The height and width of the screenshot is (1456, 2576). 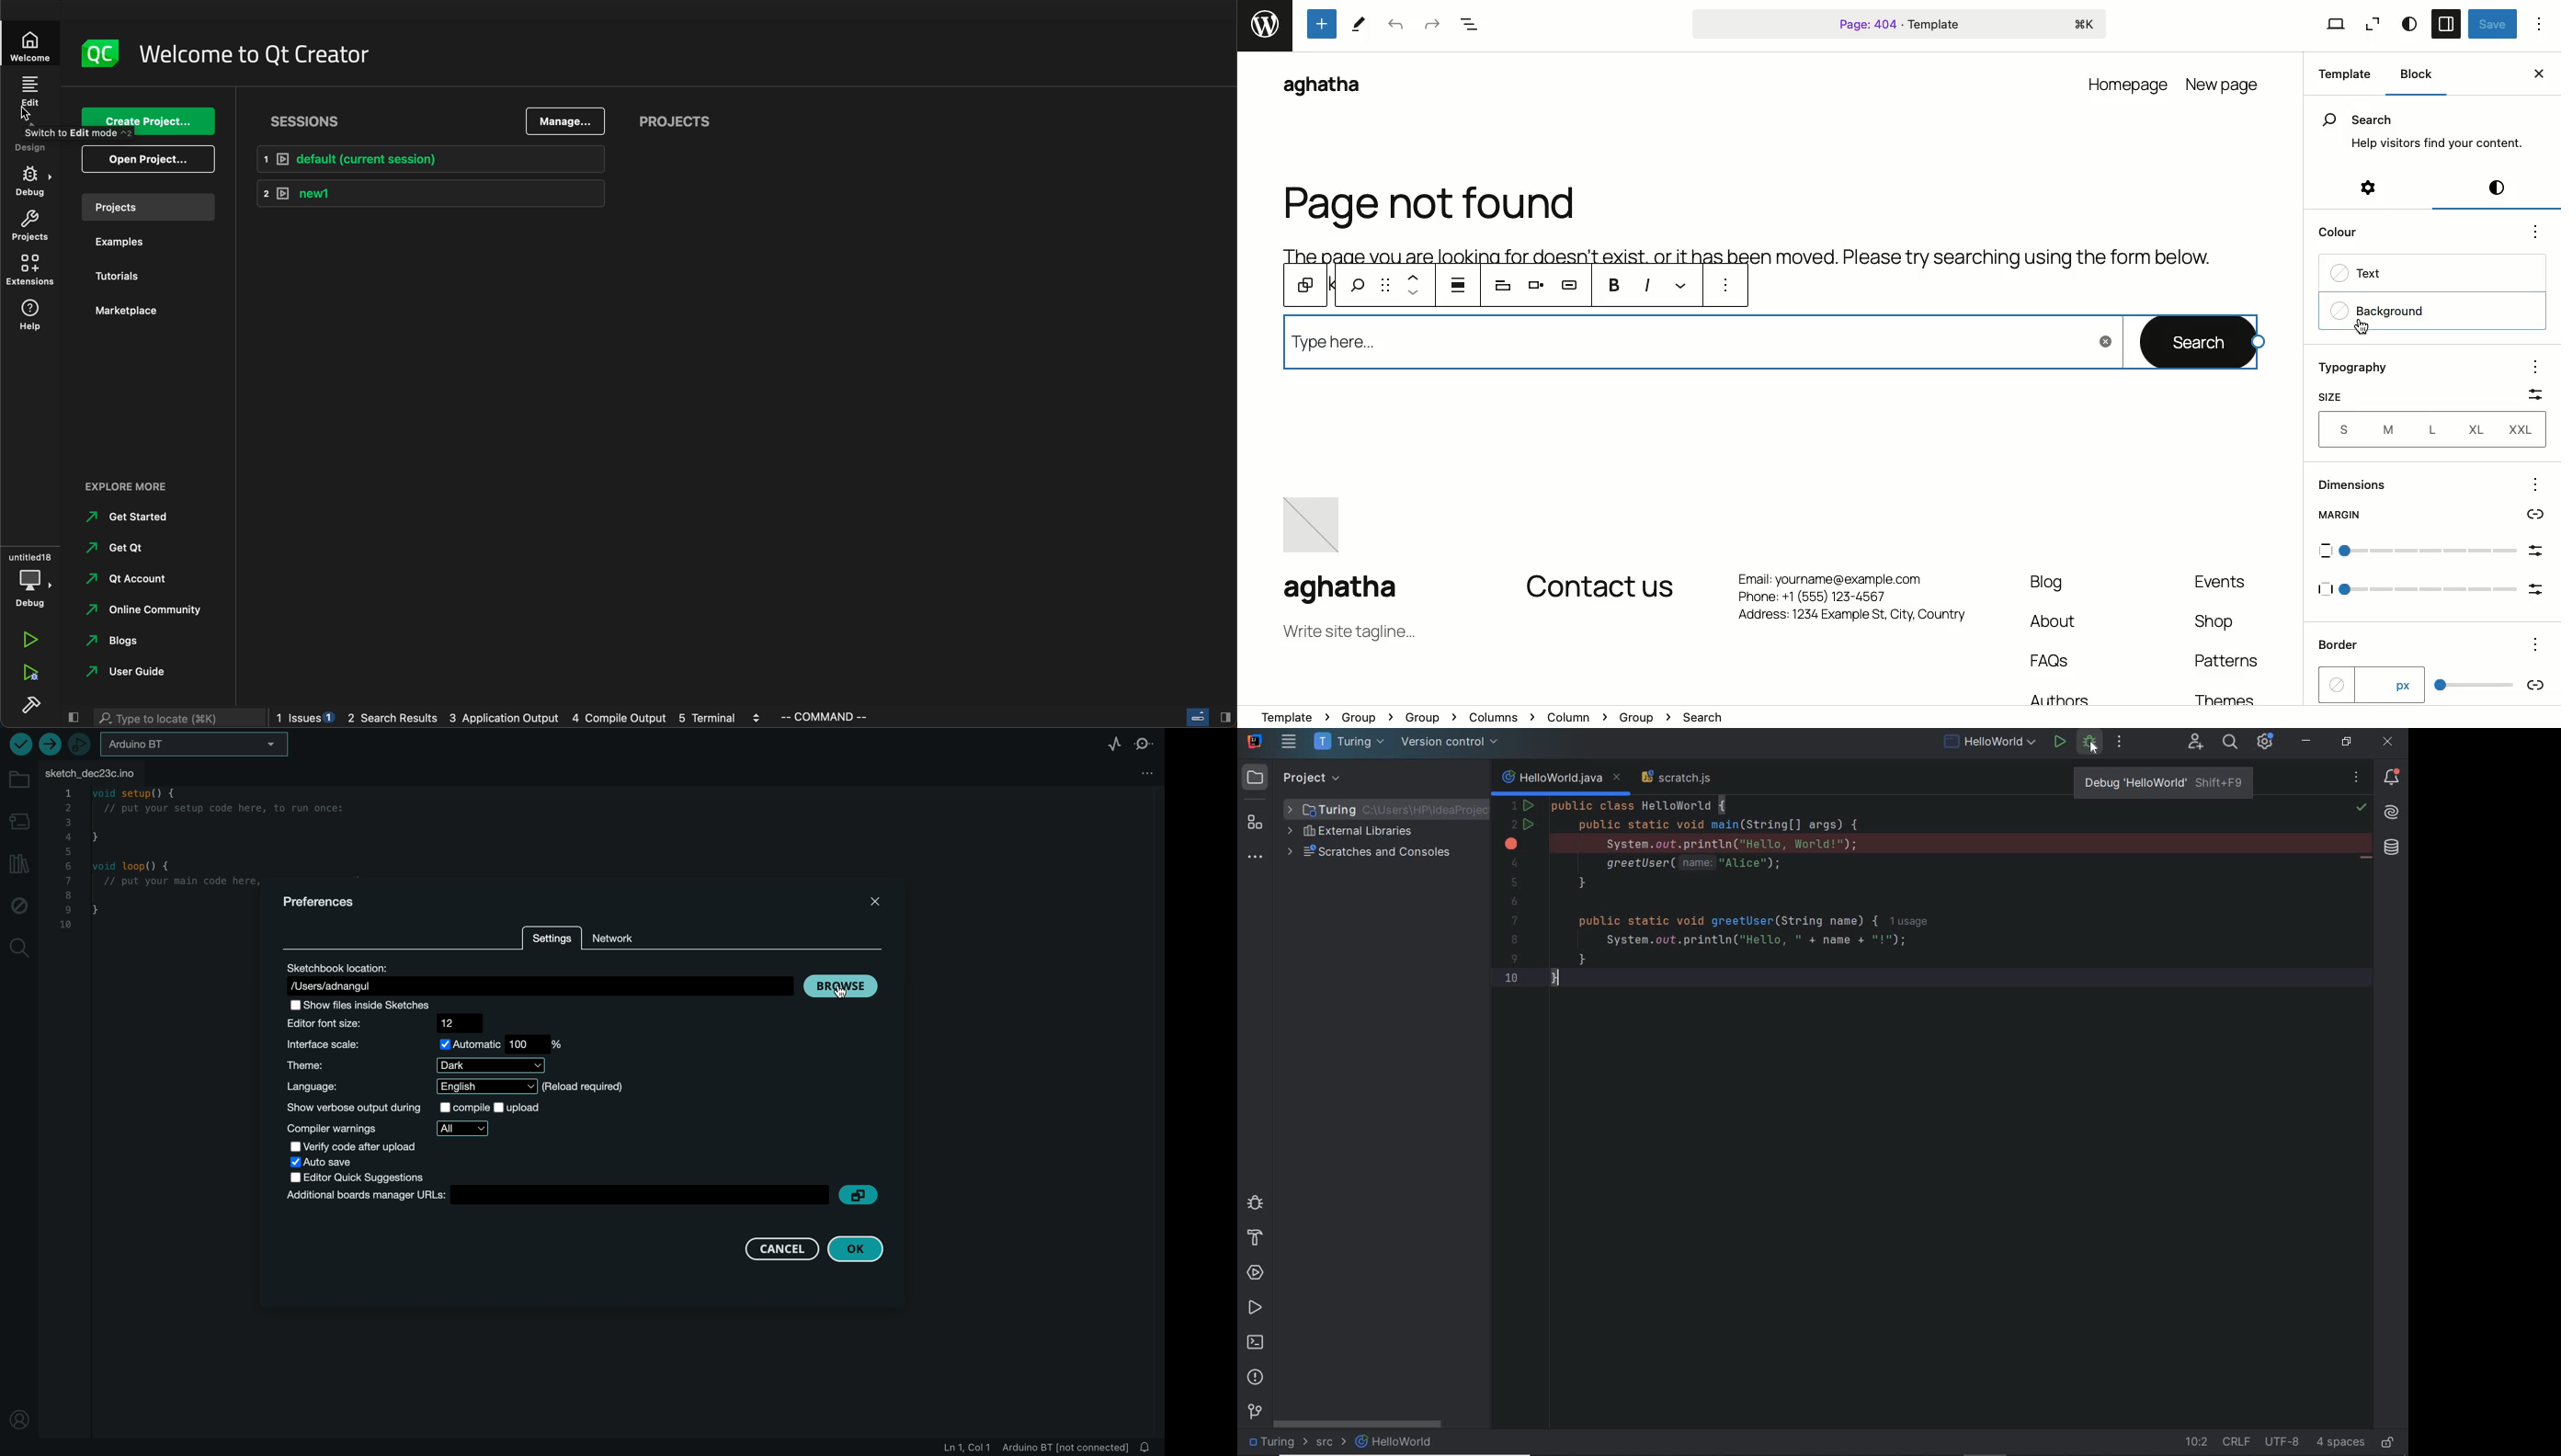 What do you see at coordinates (423, 1046) in the screenshot?
I see `interface scale` at bounding box center [423, 1046].